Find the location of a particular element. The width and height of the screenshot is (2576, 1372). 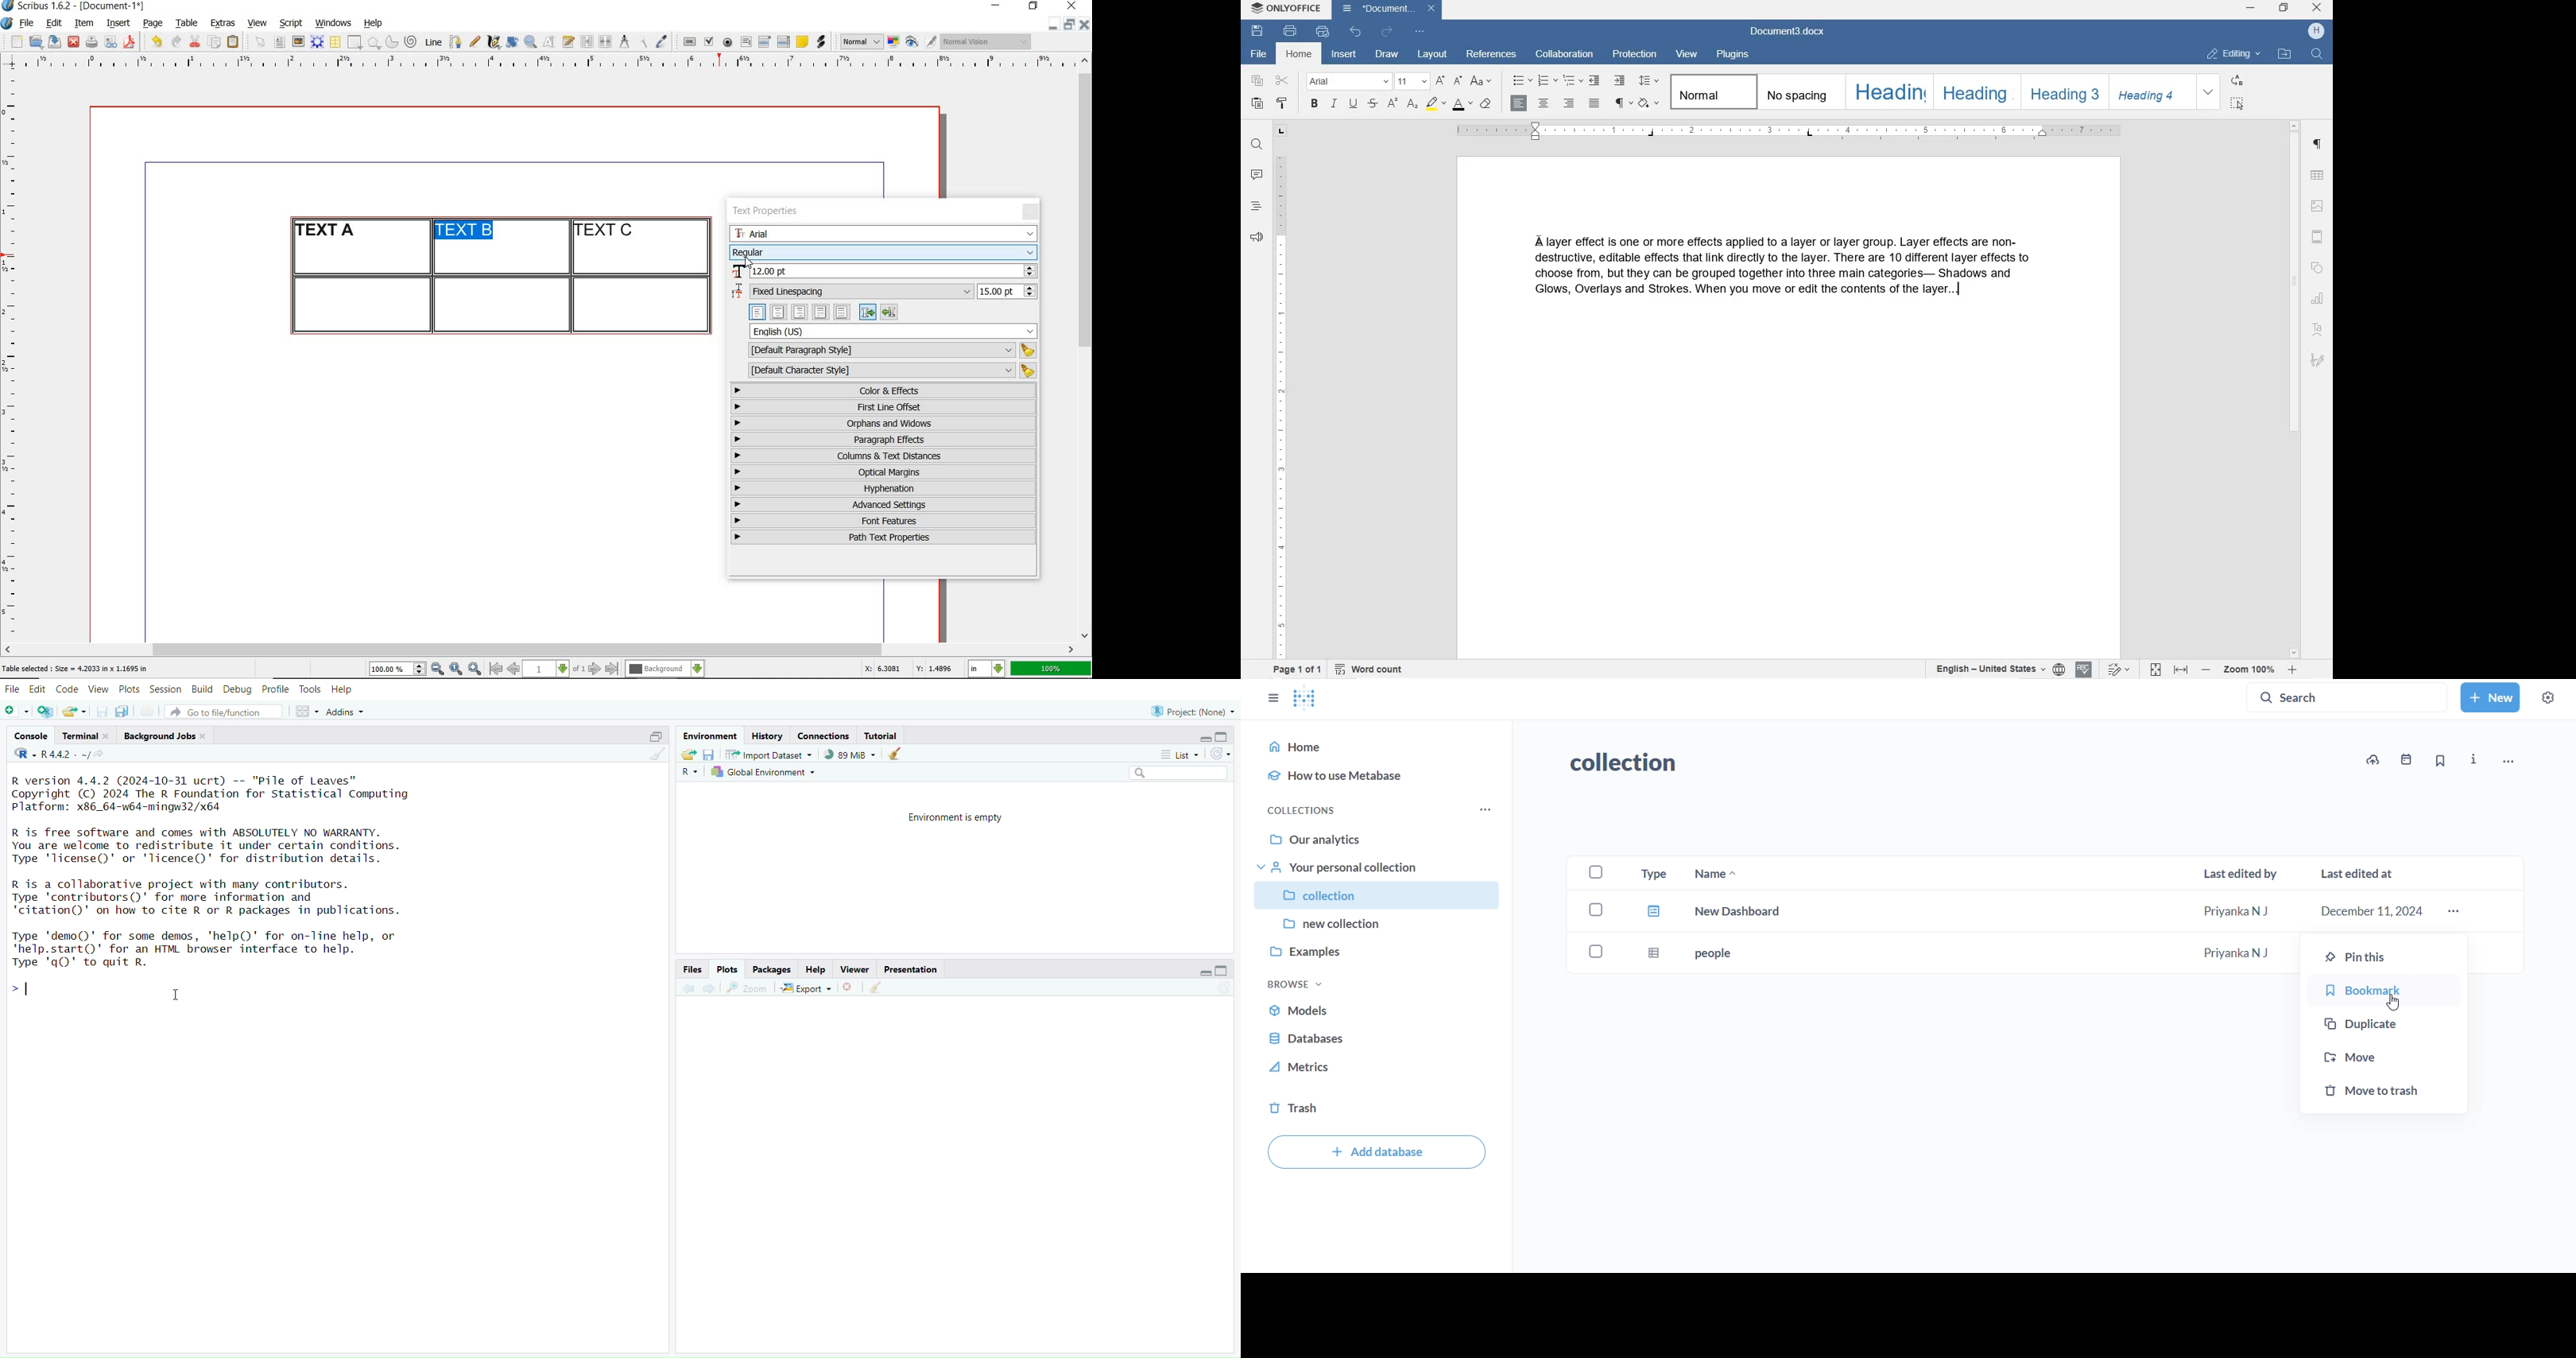

Console is located at coordinates (31, 737).